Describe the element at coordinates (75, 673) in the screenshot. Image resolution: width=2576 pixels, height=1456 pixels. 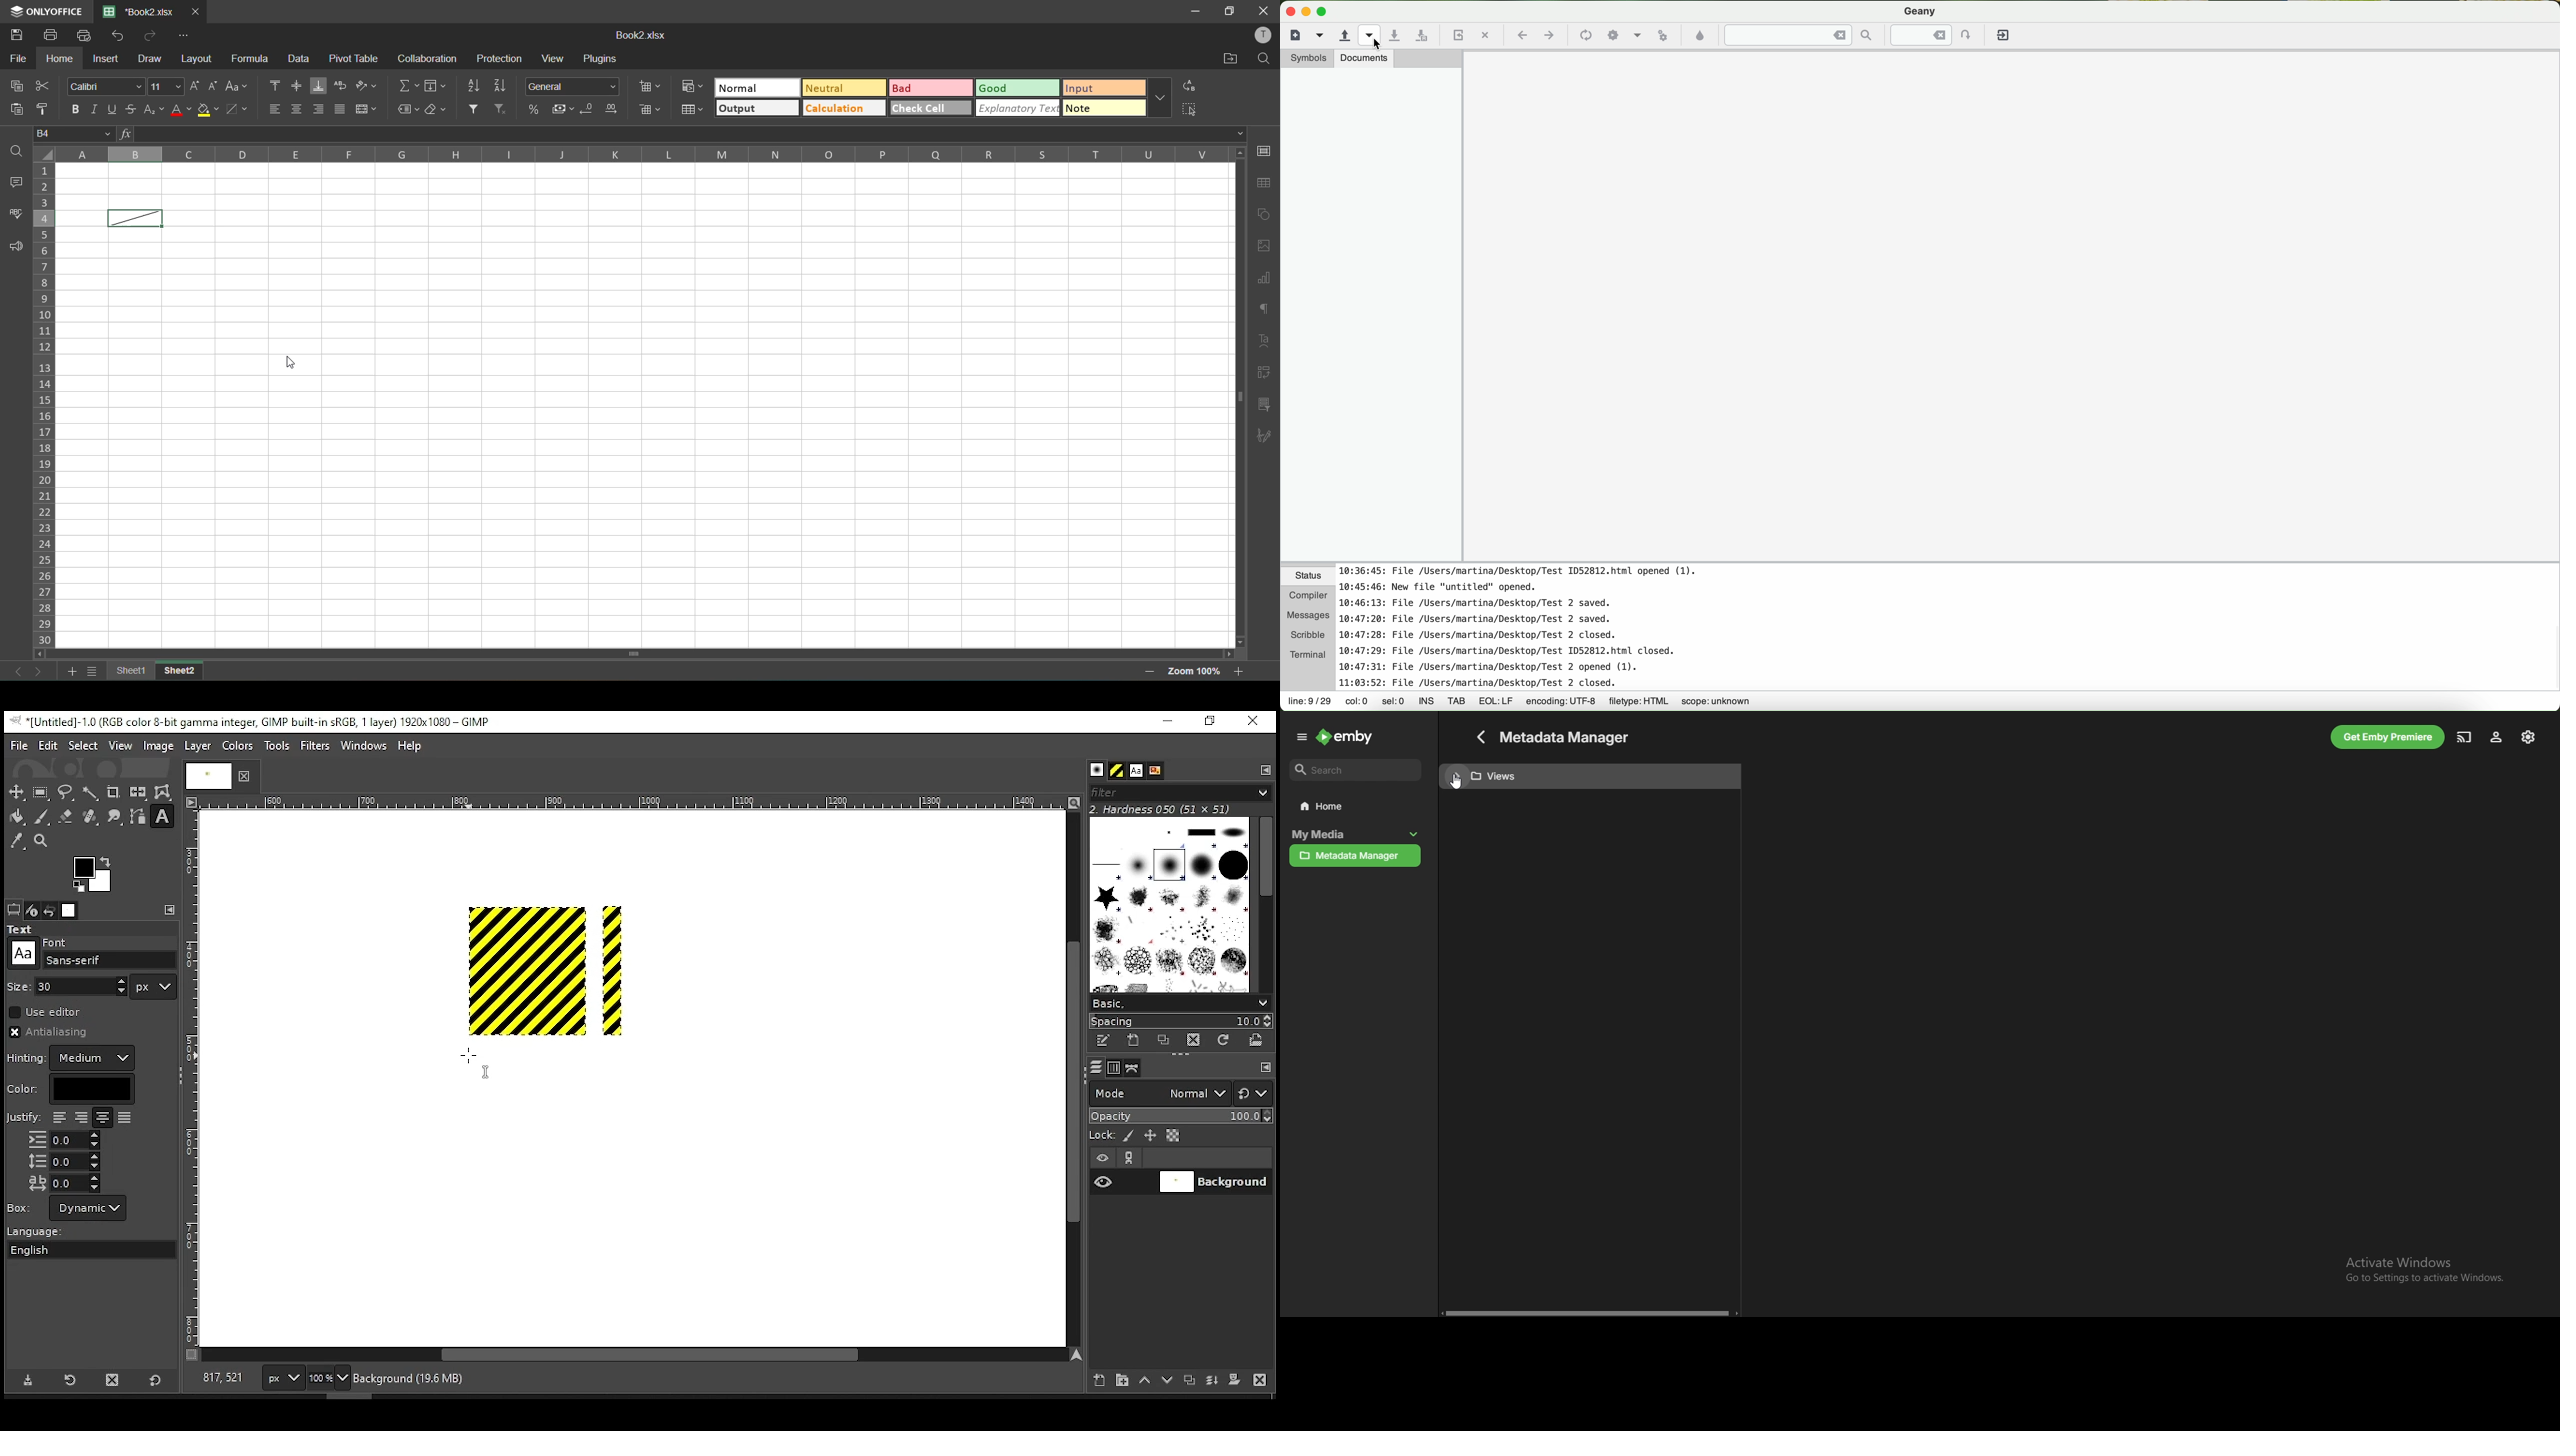
I see `add sheet` at that location.